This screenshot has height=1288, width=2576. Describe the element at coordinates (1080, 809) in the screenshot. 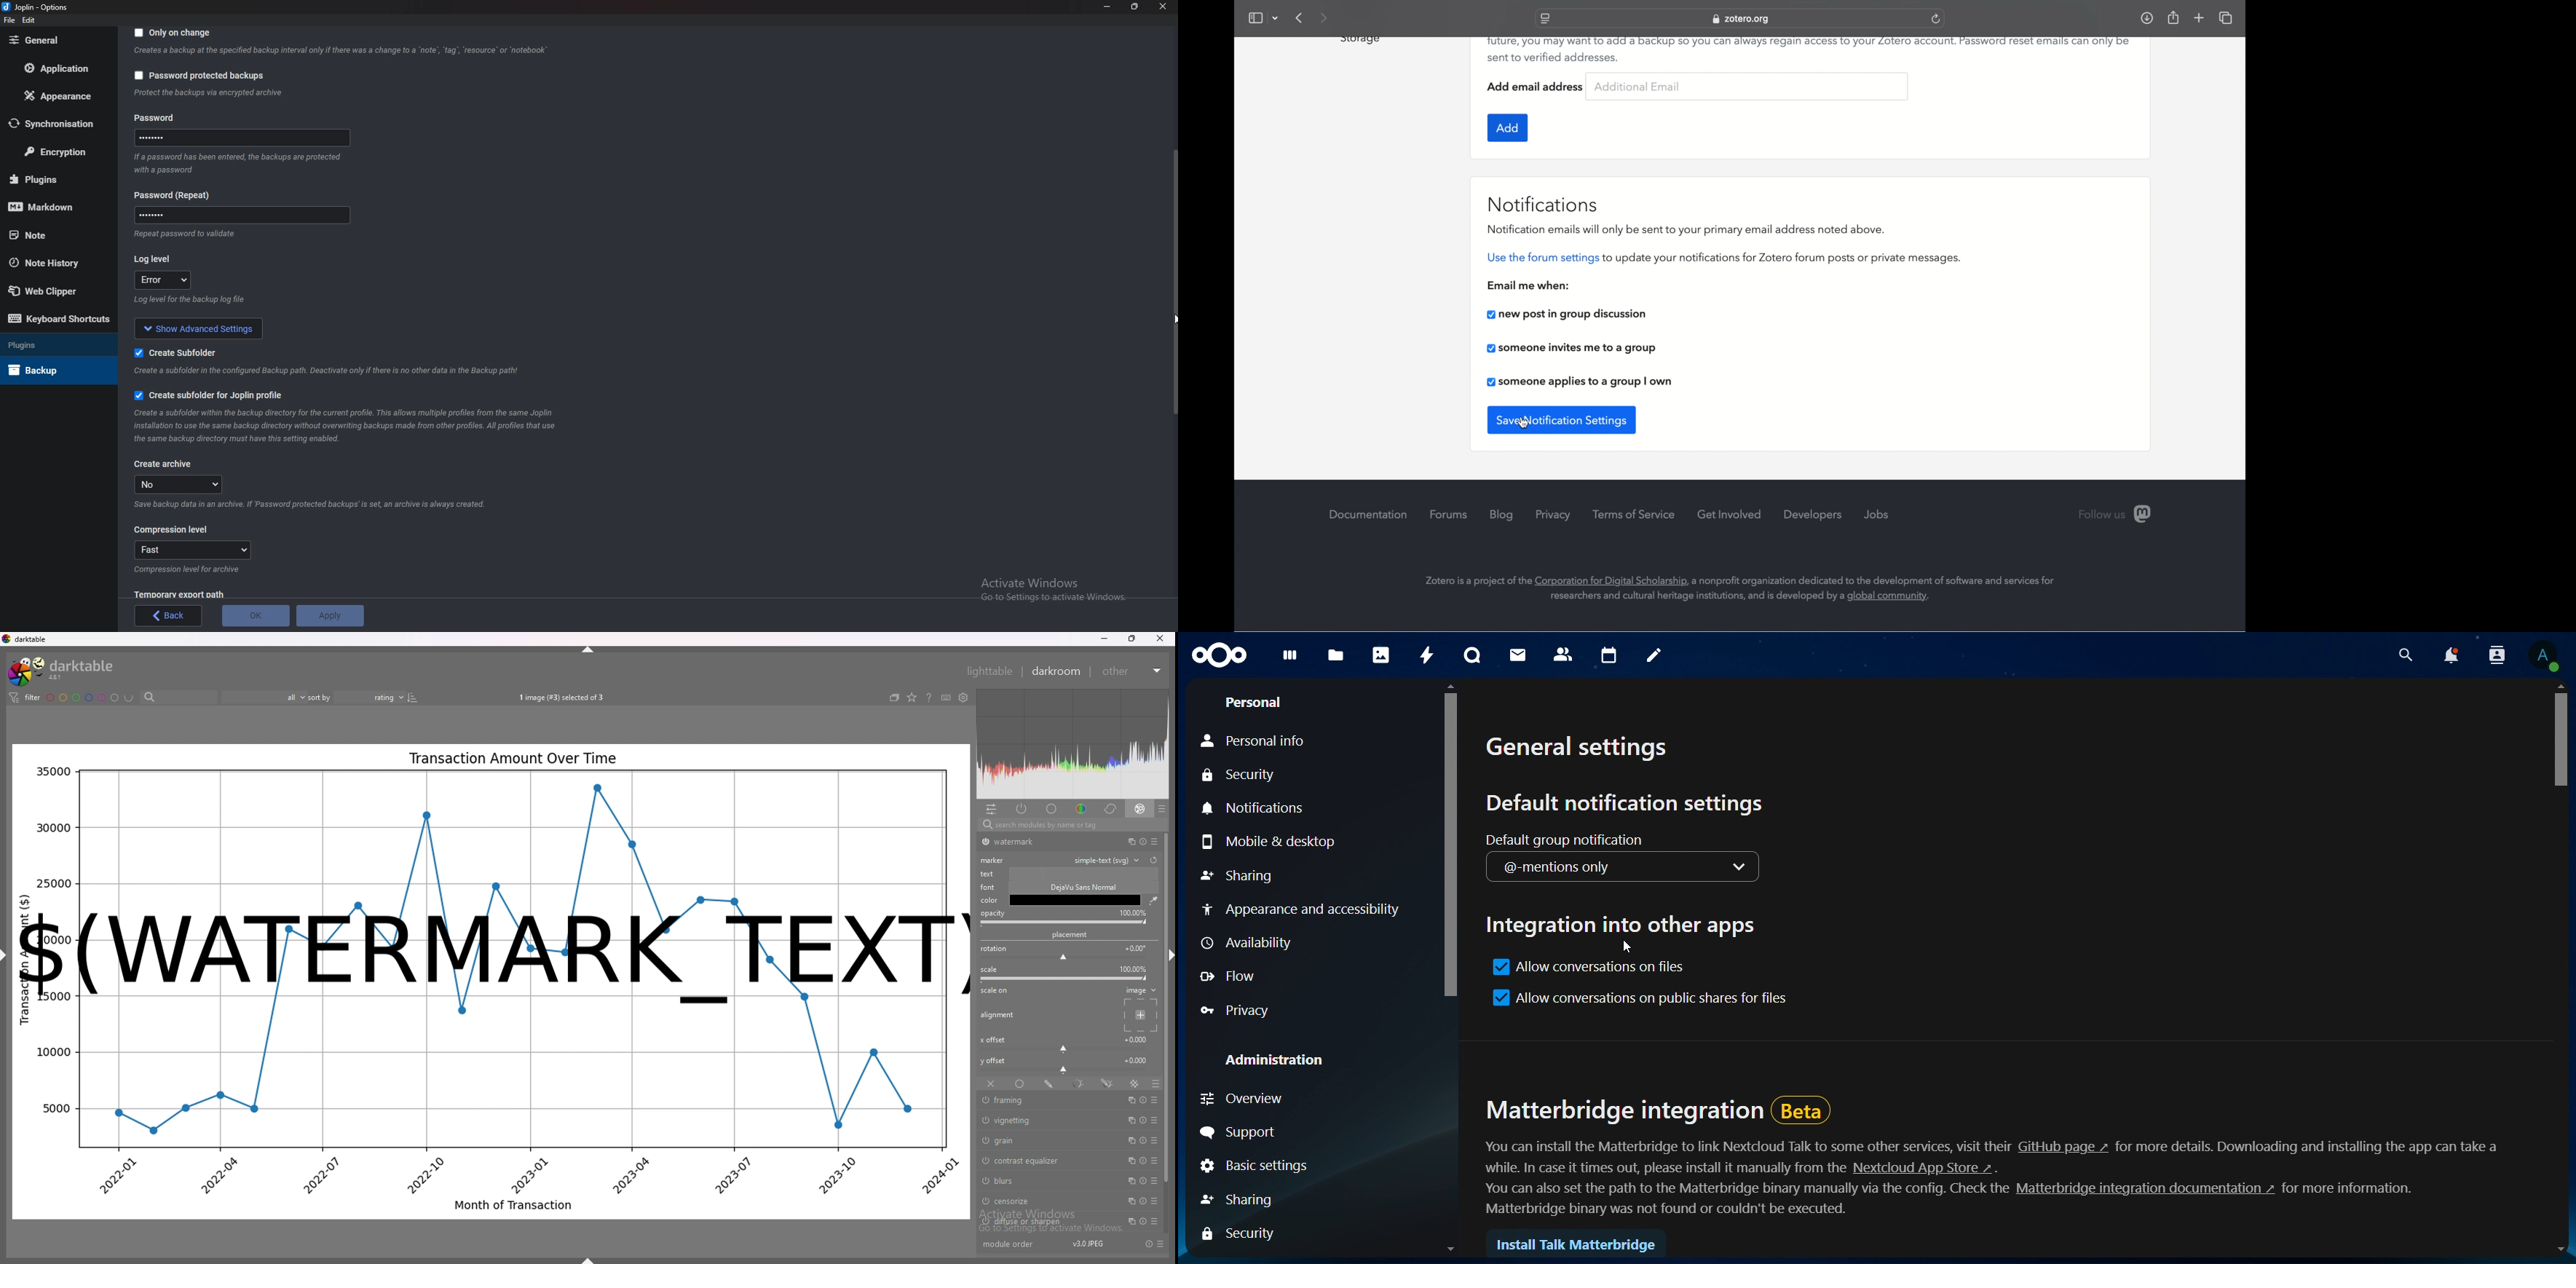

I see `color` at that location.